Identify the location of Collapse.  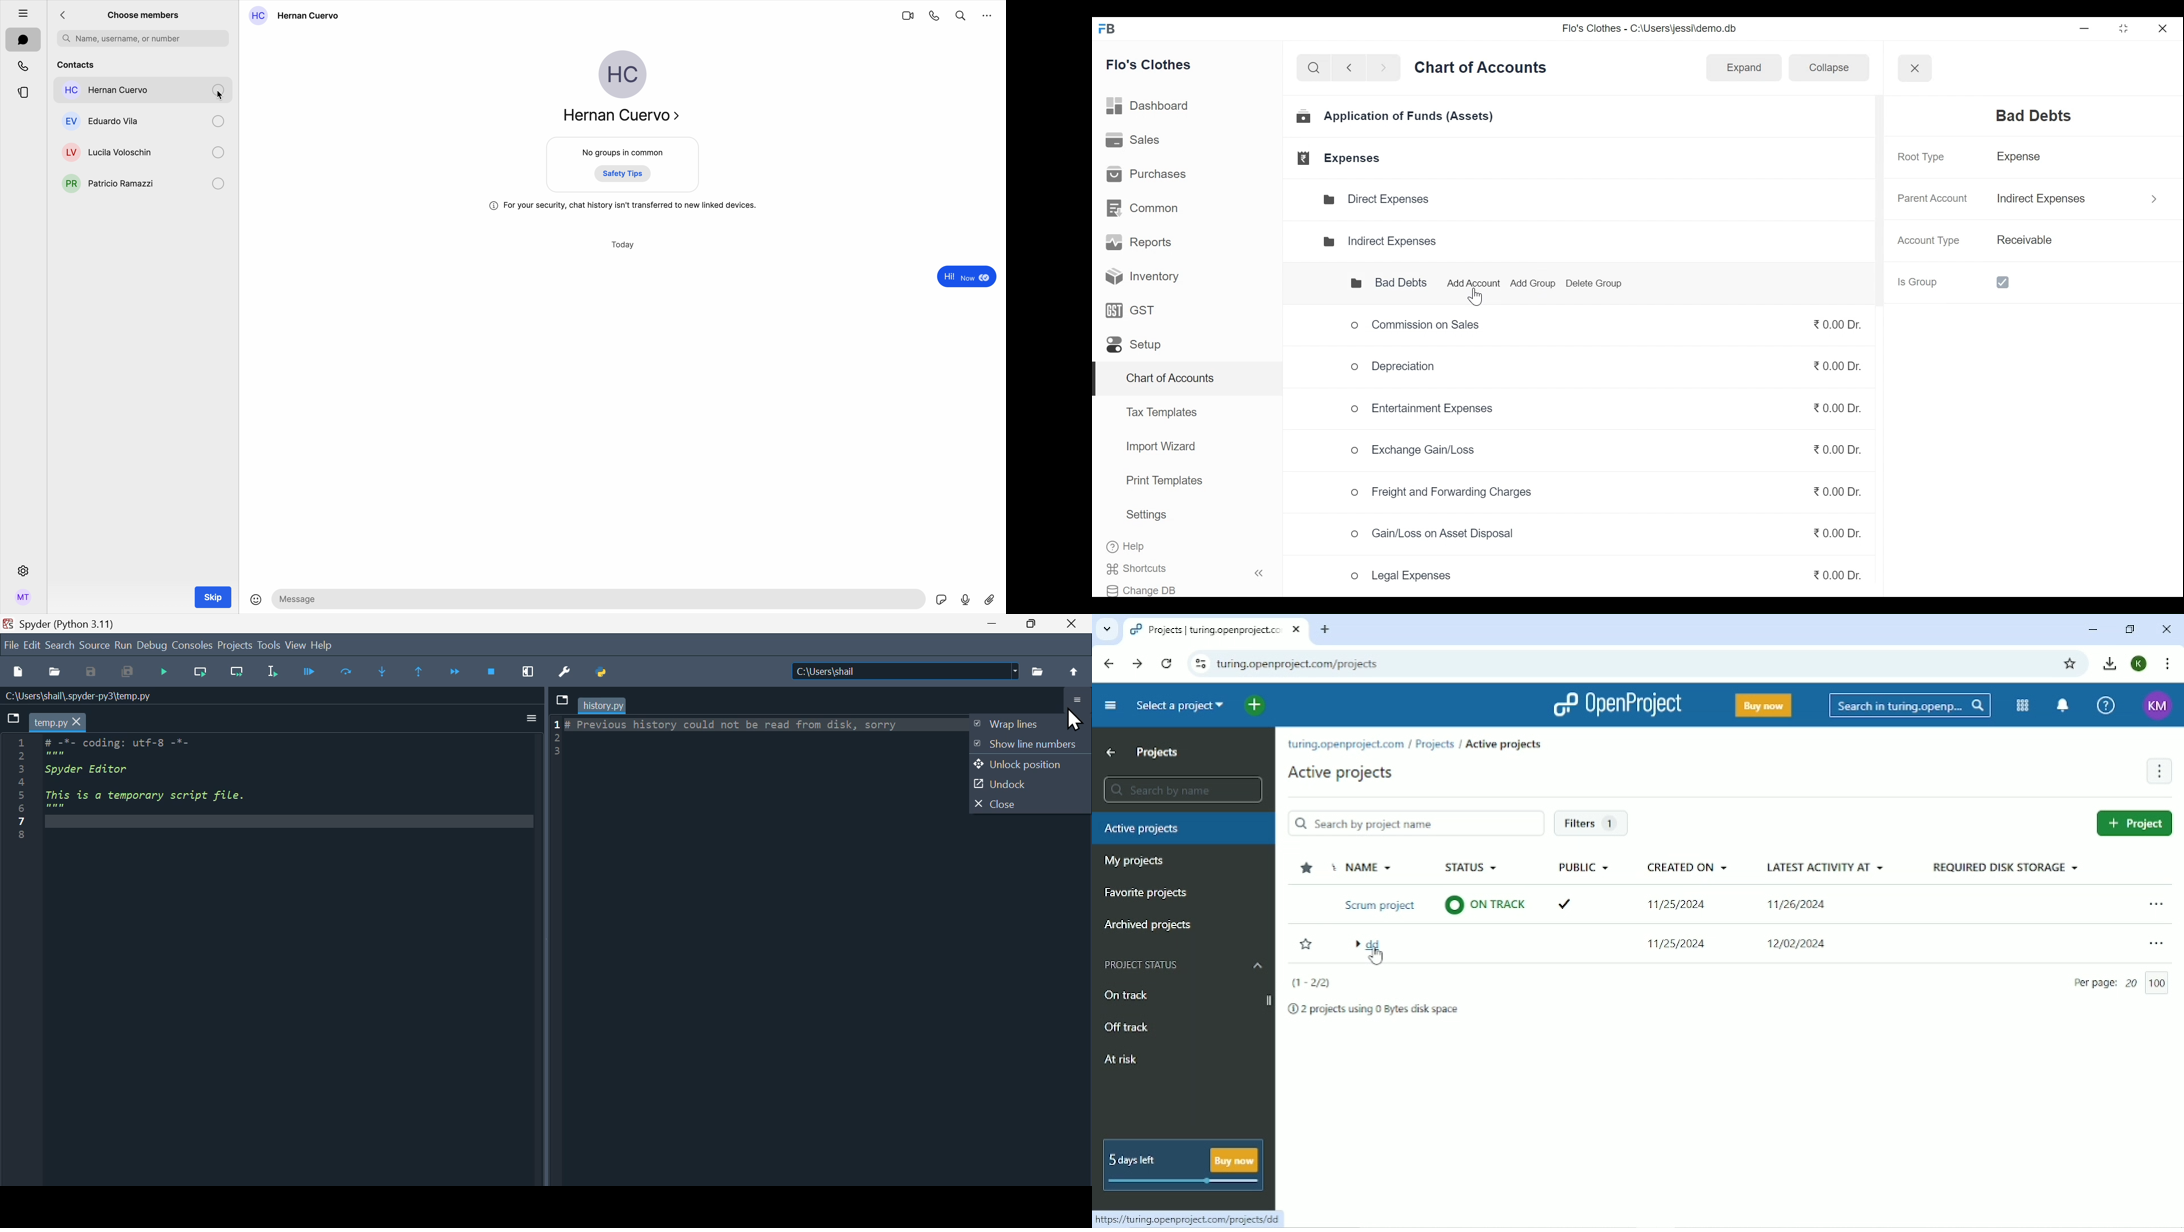
(1824, 69).